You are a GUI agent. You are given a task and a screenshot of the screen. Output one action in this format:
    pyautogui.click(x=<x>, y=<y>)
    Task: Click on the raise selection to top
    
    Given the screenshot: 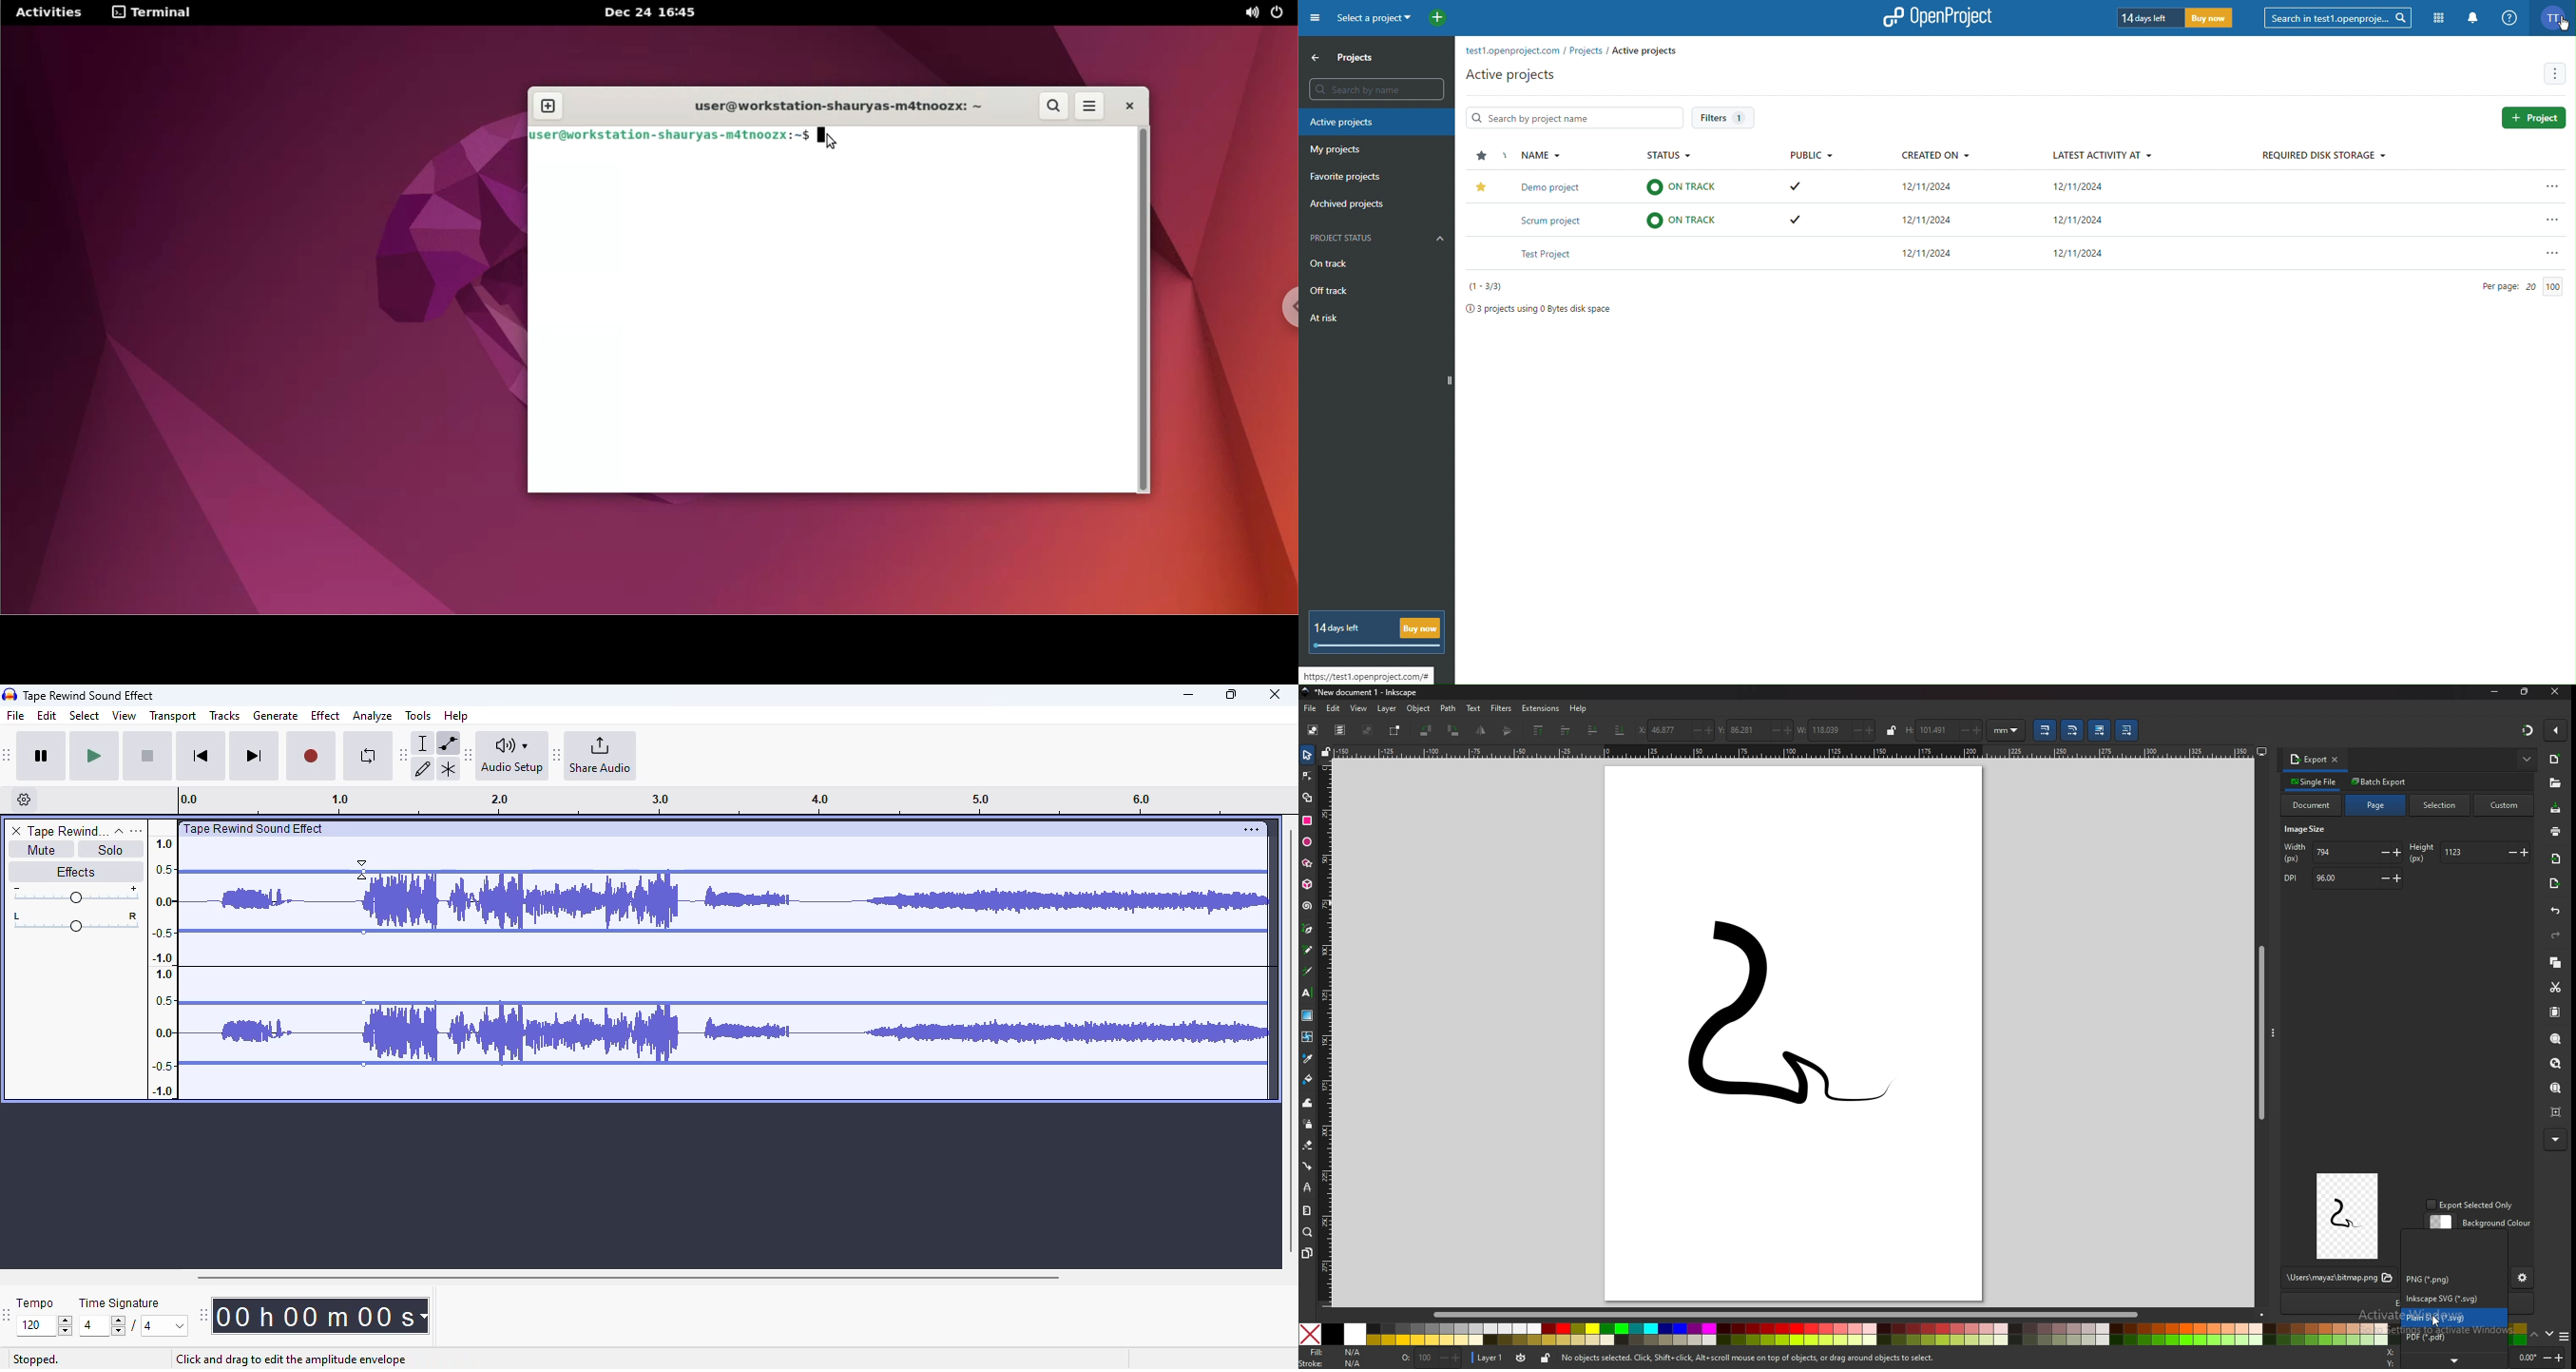 What is the action you would take?
    pyautogui.click(x=1539, y=731)
    